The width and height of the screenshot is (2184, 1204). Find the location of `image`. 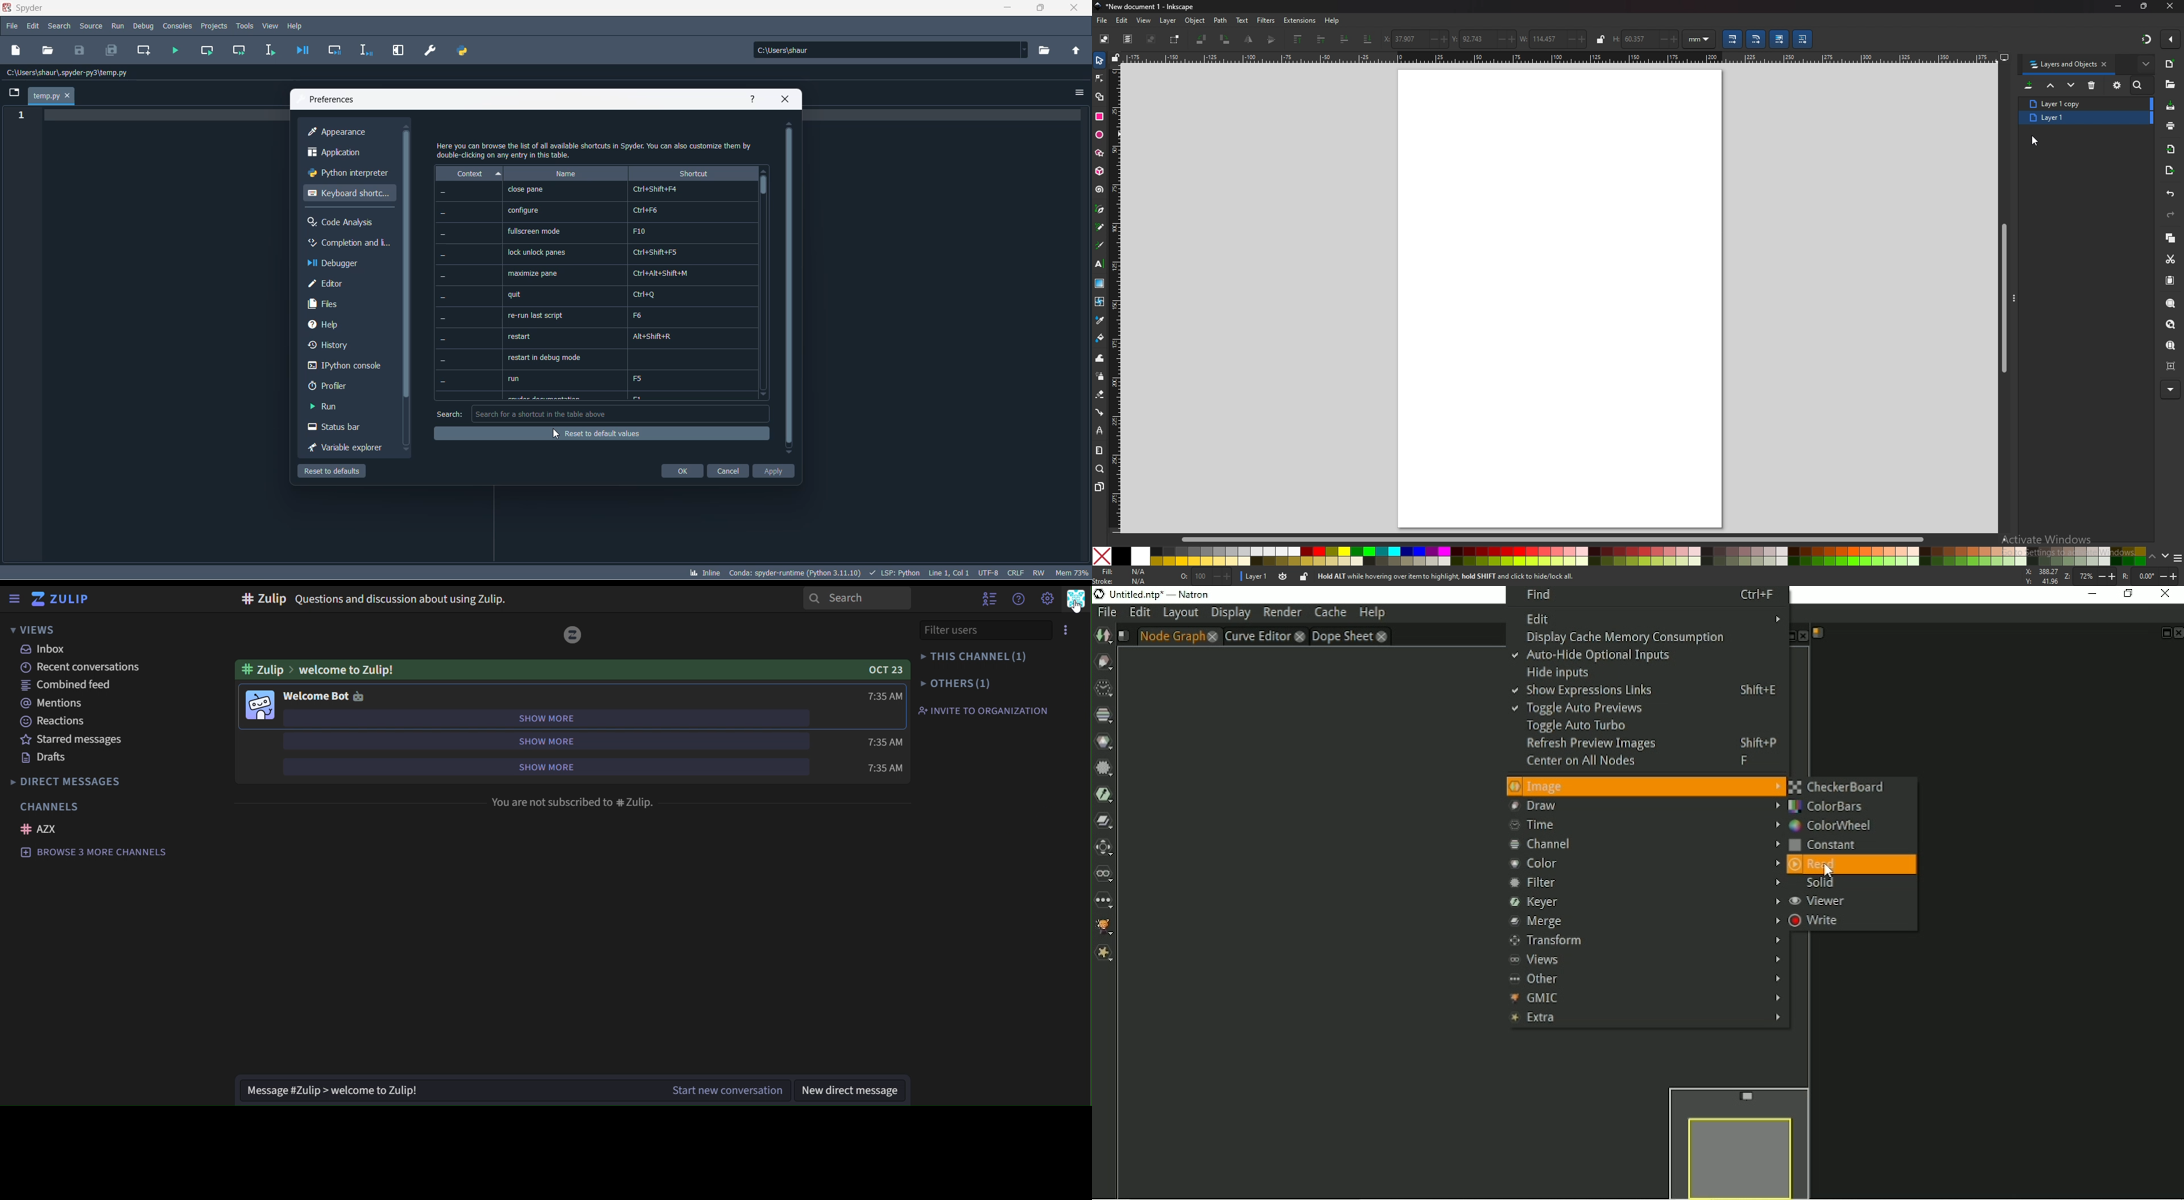

image is located at coordinates (574, 634).